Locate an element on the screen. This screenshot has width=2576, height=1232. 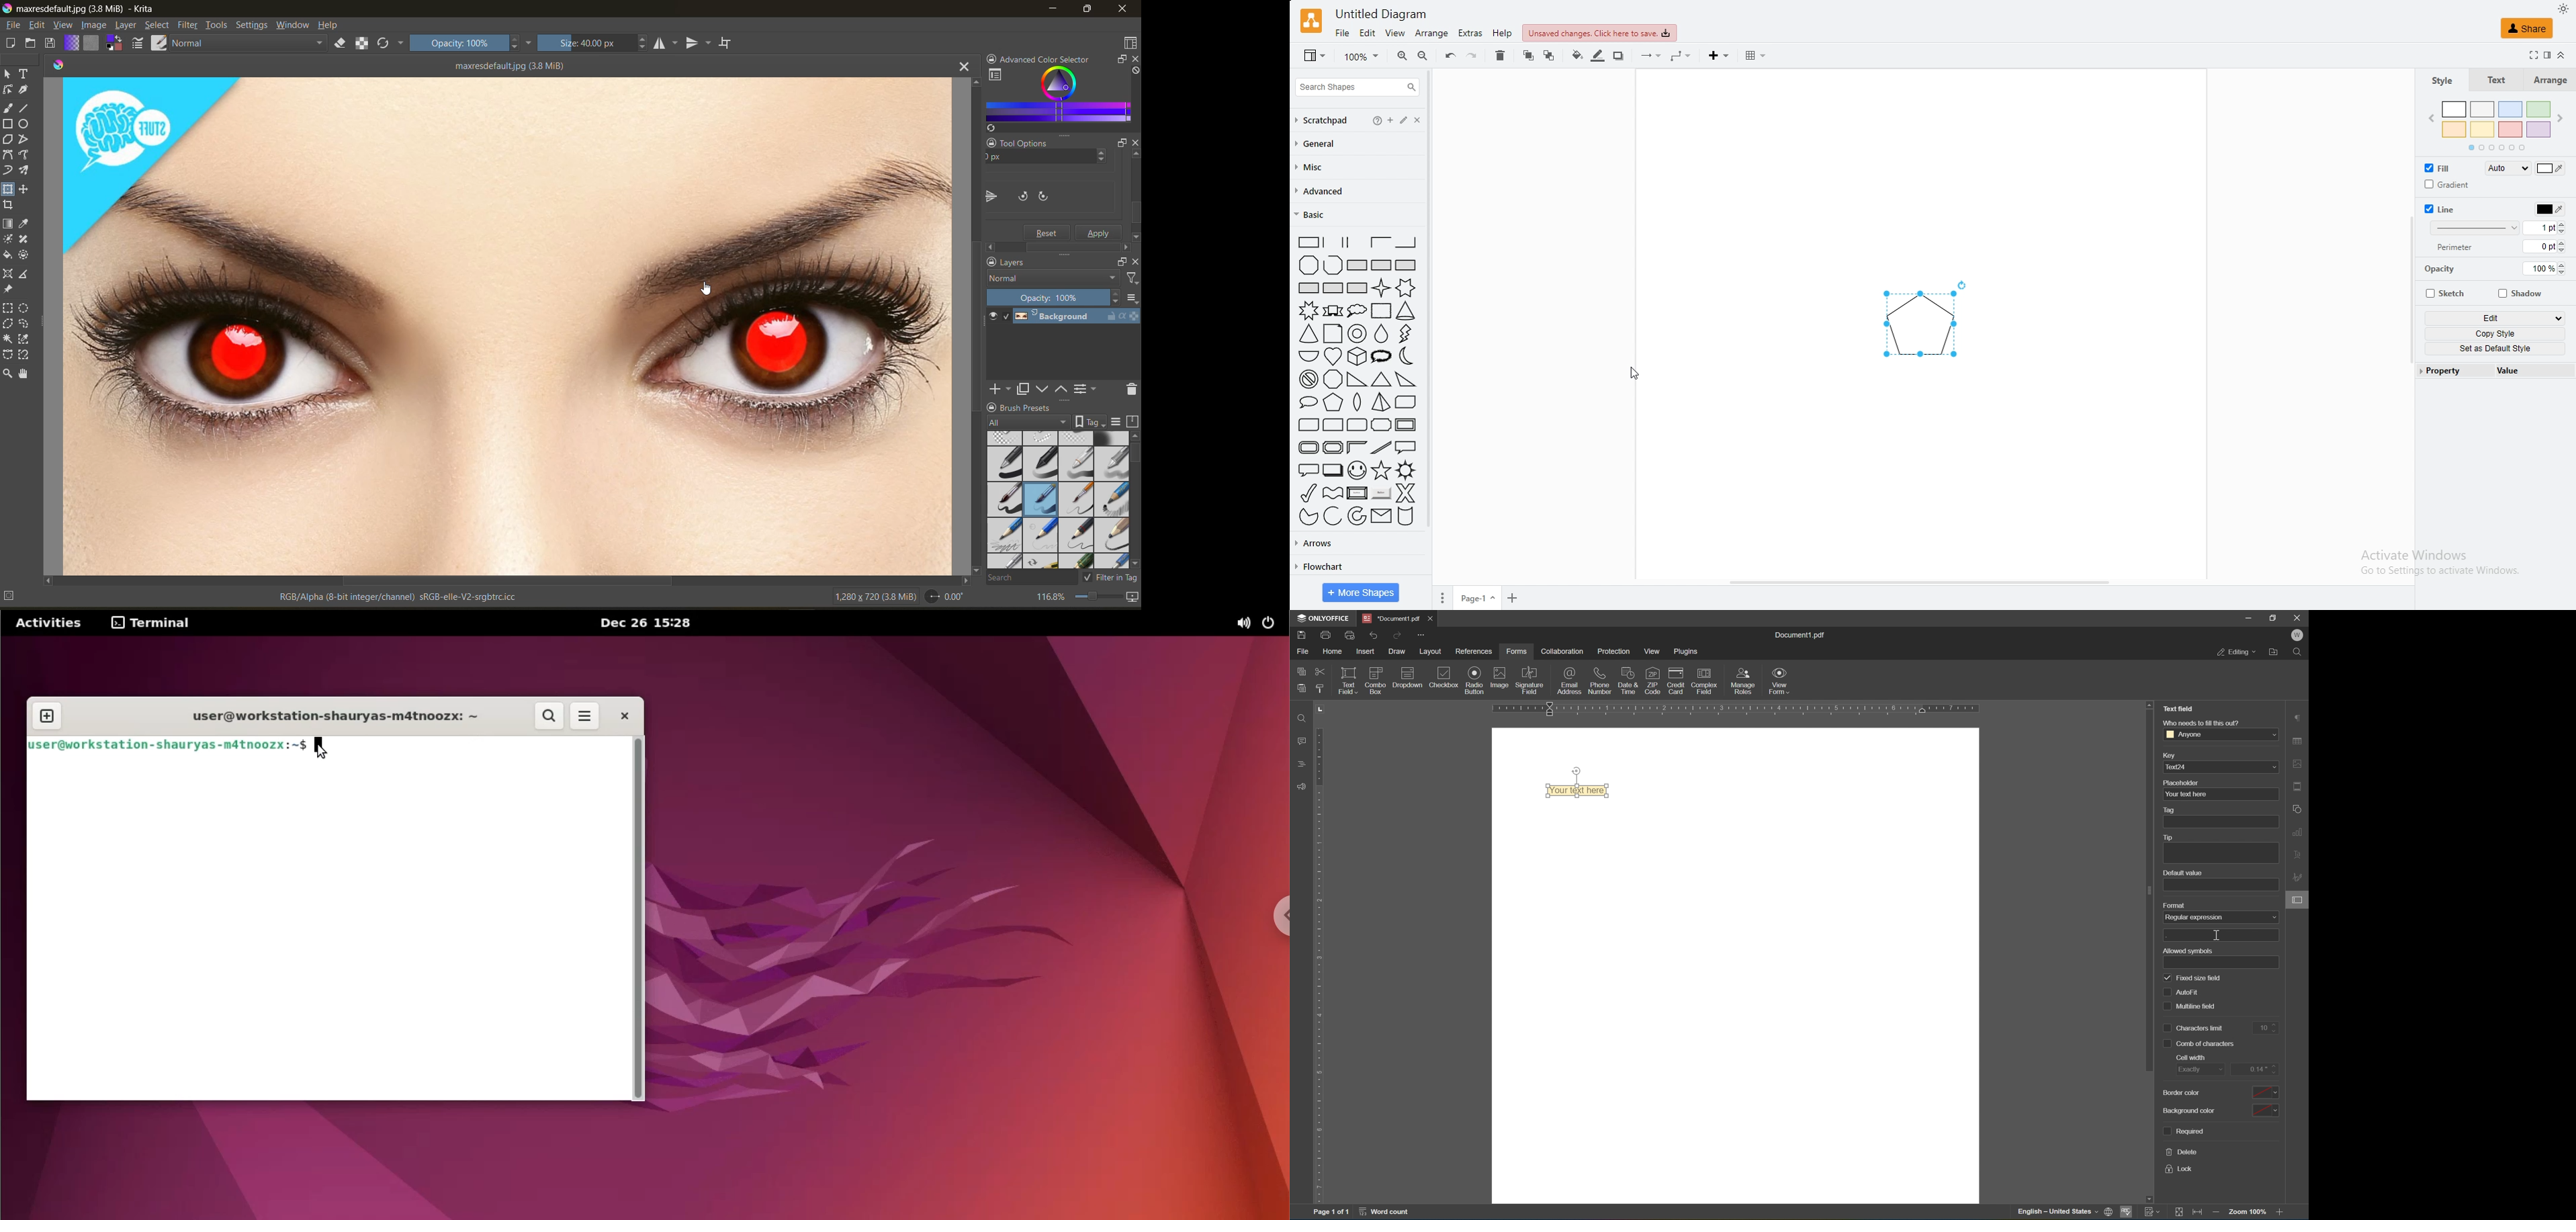
polygon is located at coordinates (1309, 265).